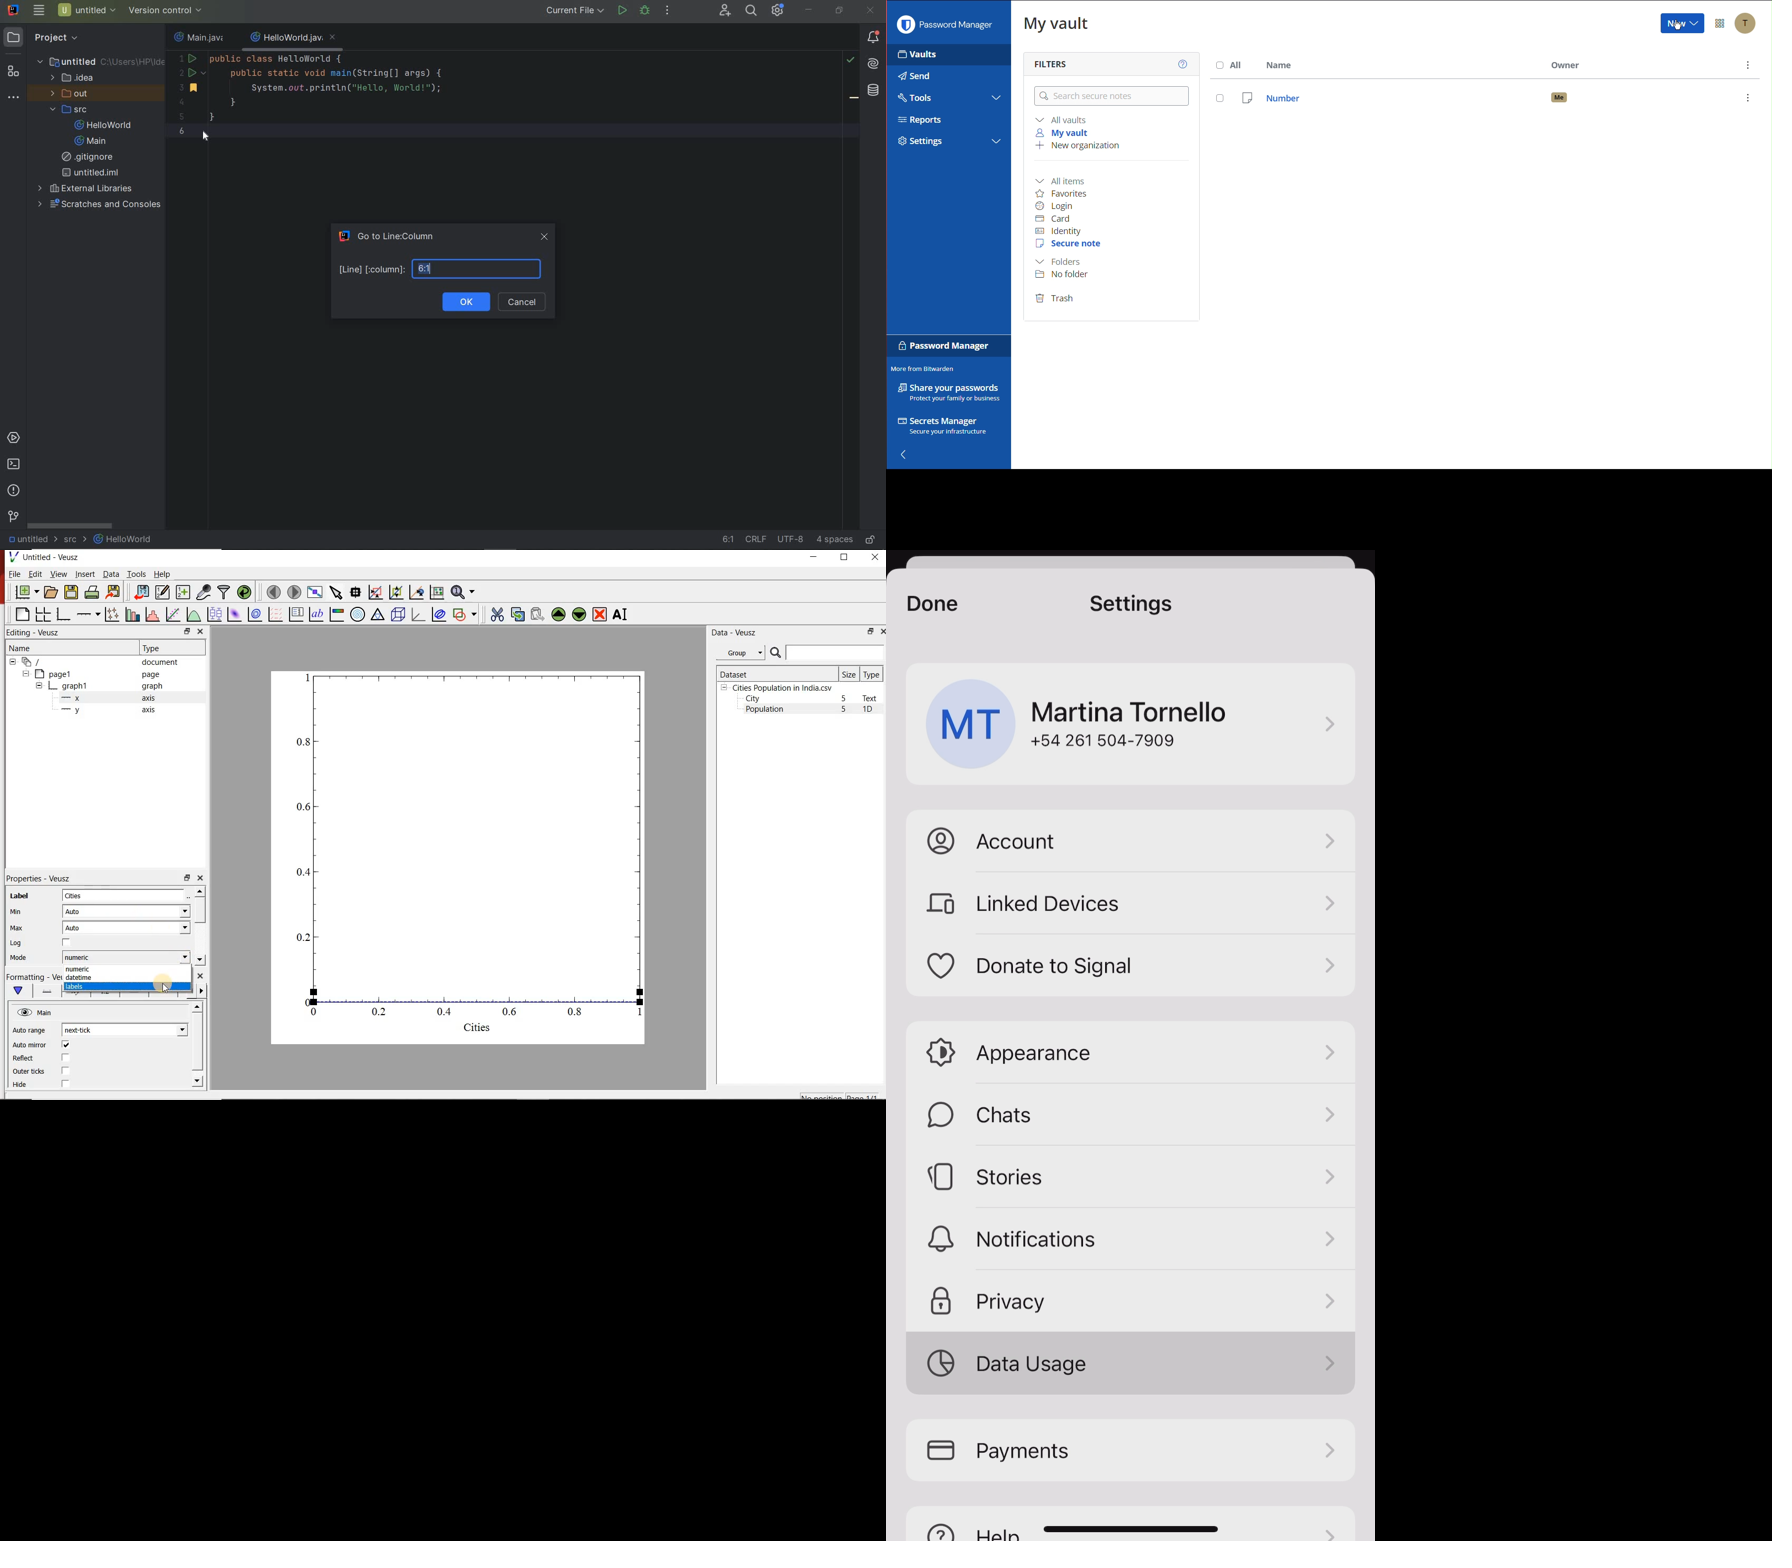  Describe the element at coordinates (151, 614) in the screenshot. I see `histogram of a dataset` at that location.